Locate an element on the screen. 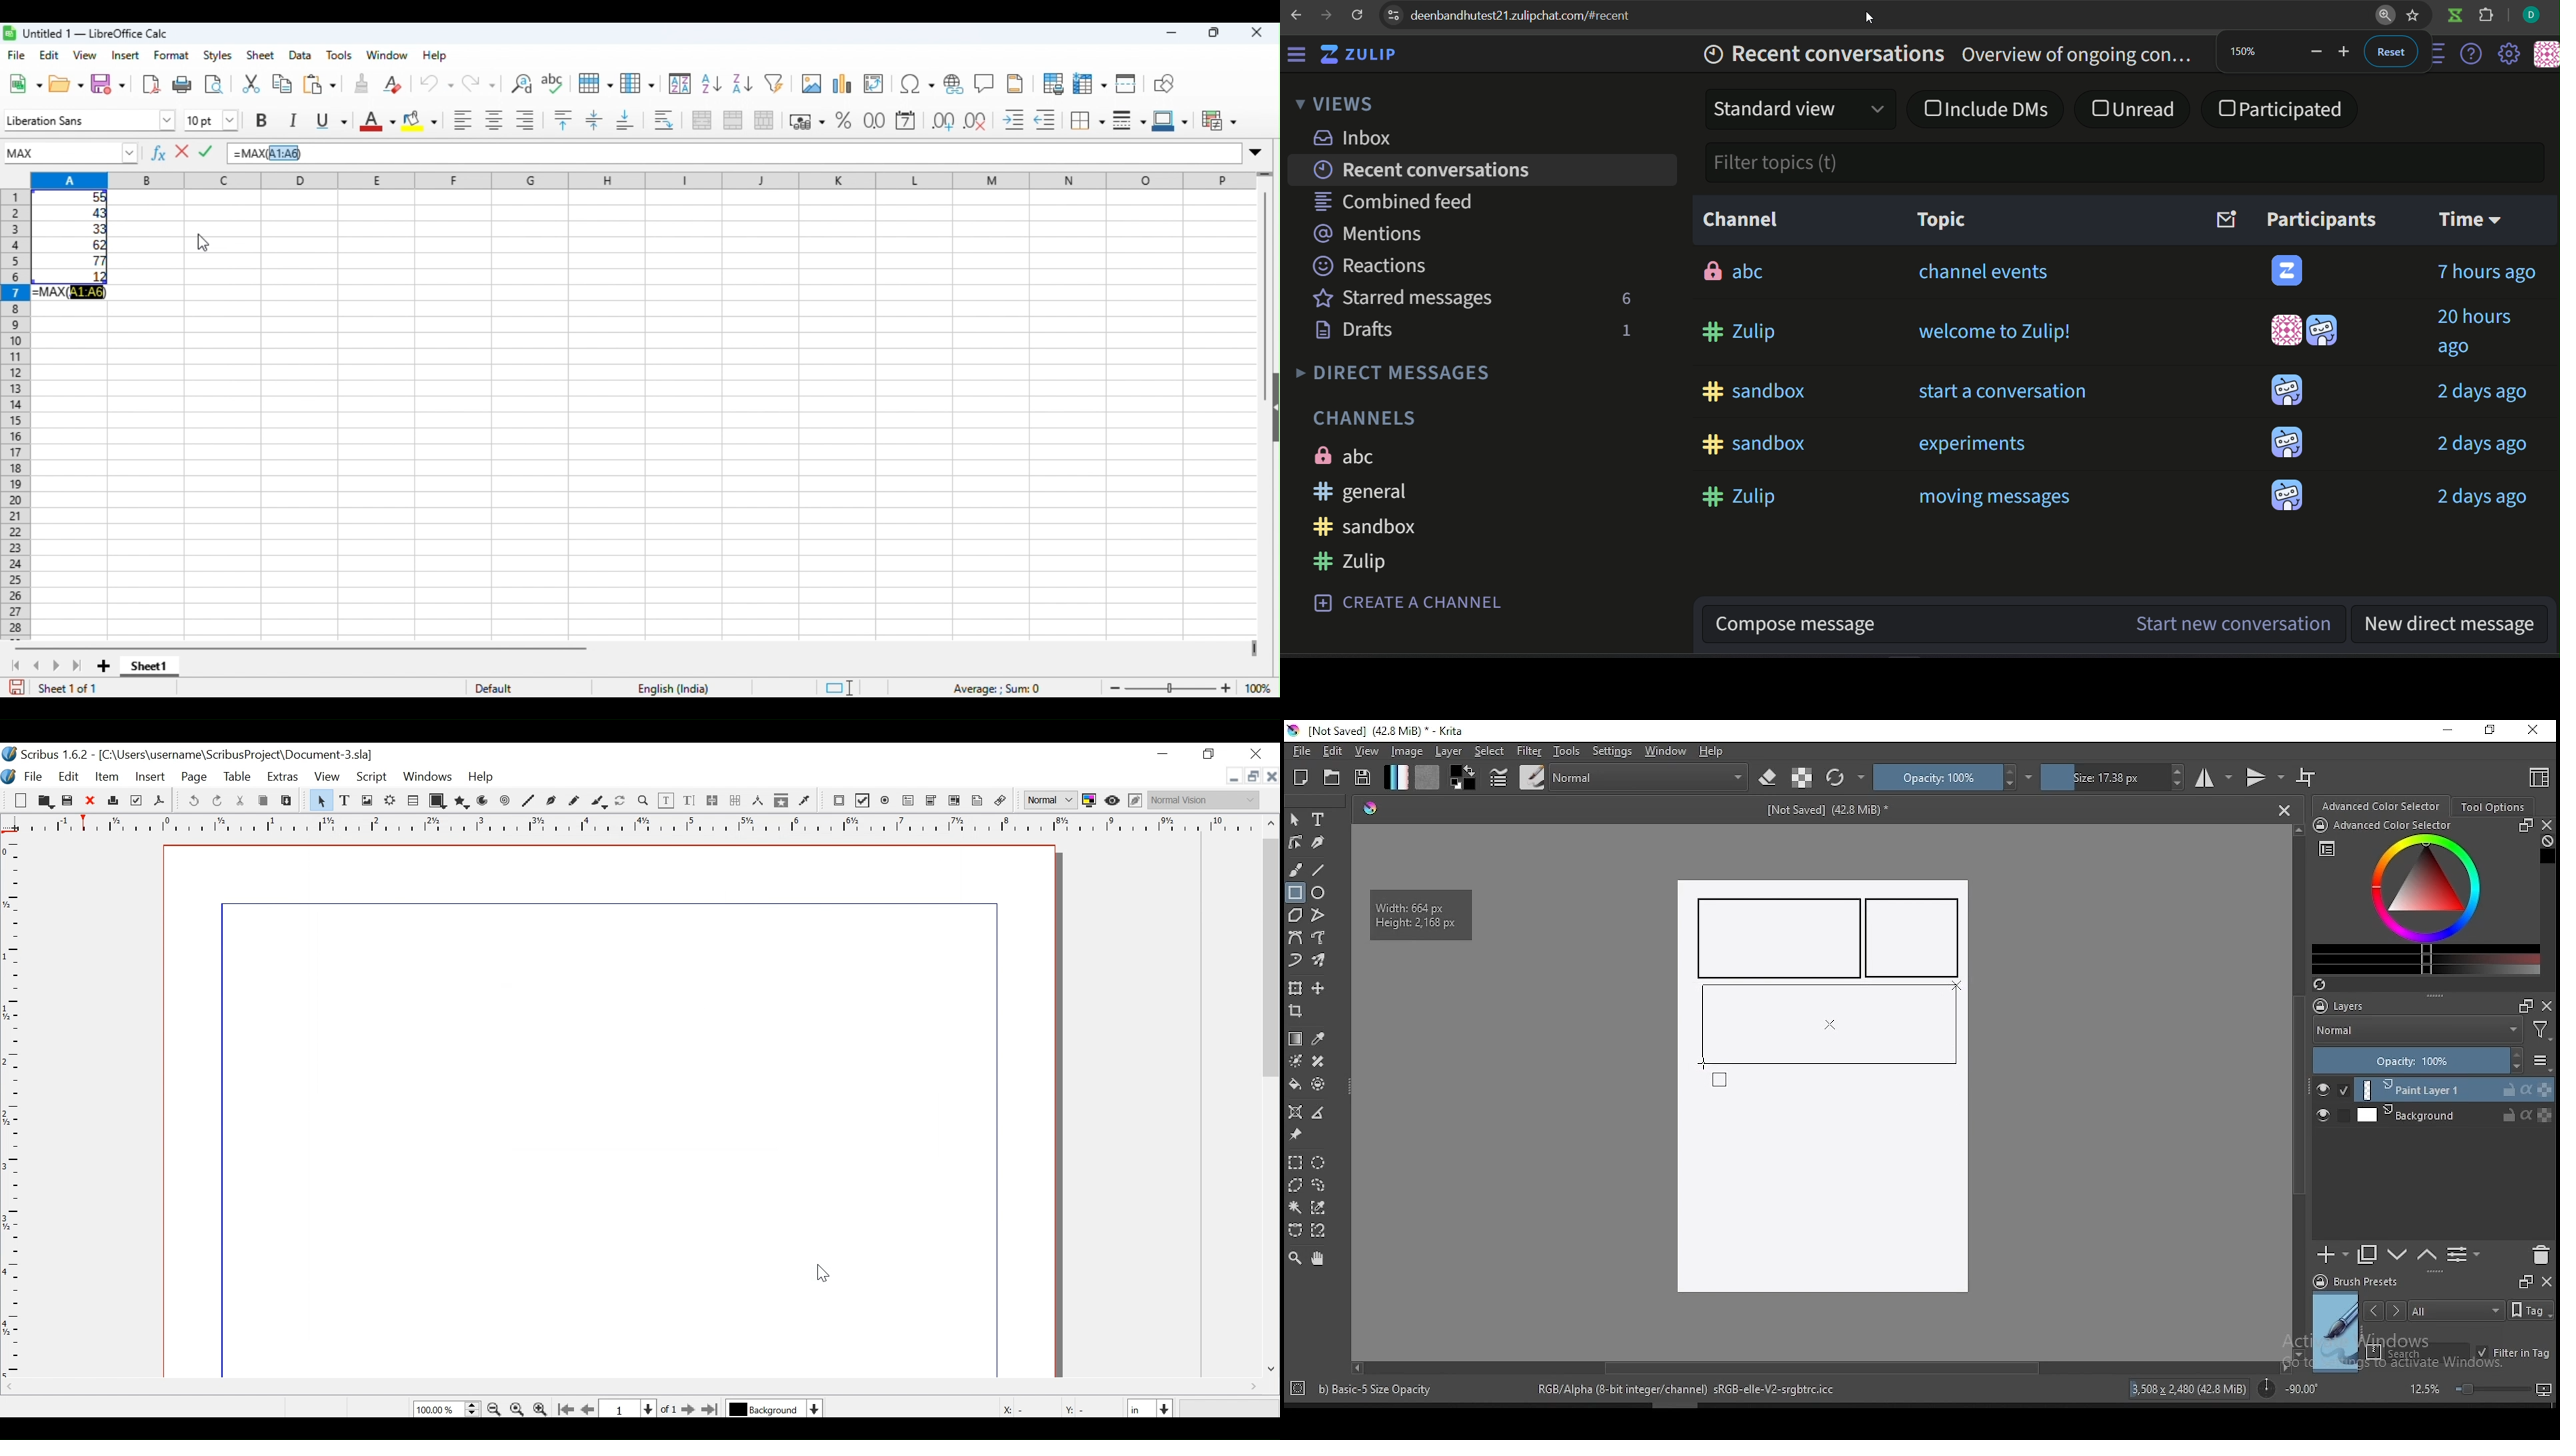 The width and height of the screenshot is (2576, 1456). zoom level is located at coordinates (2480, 1388).